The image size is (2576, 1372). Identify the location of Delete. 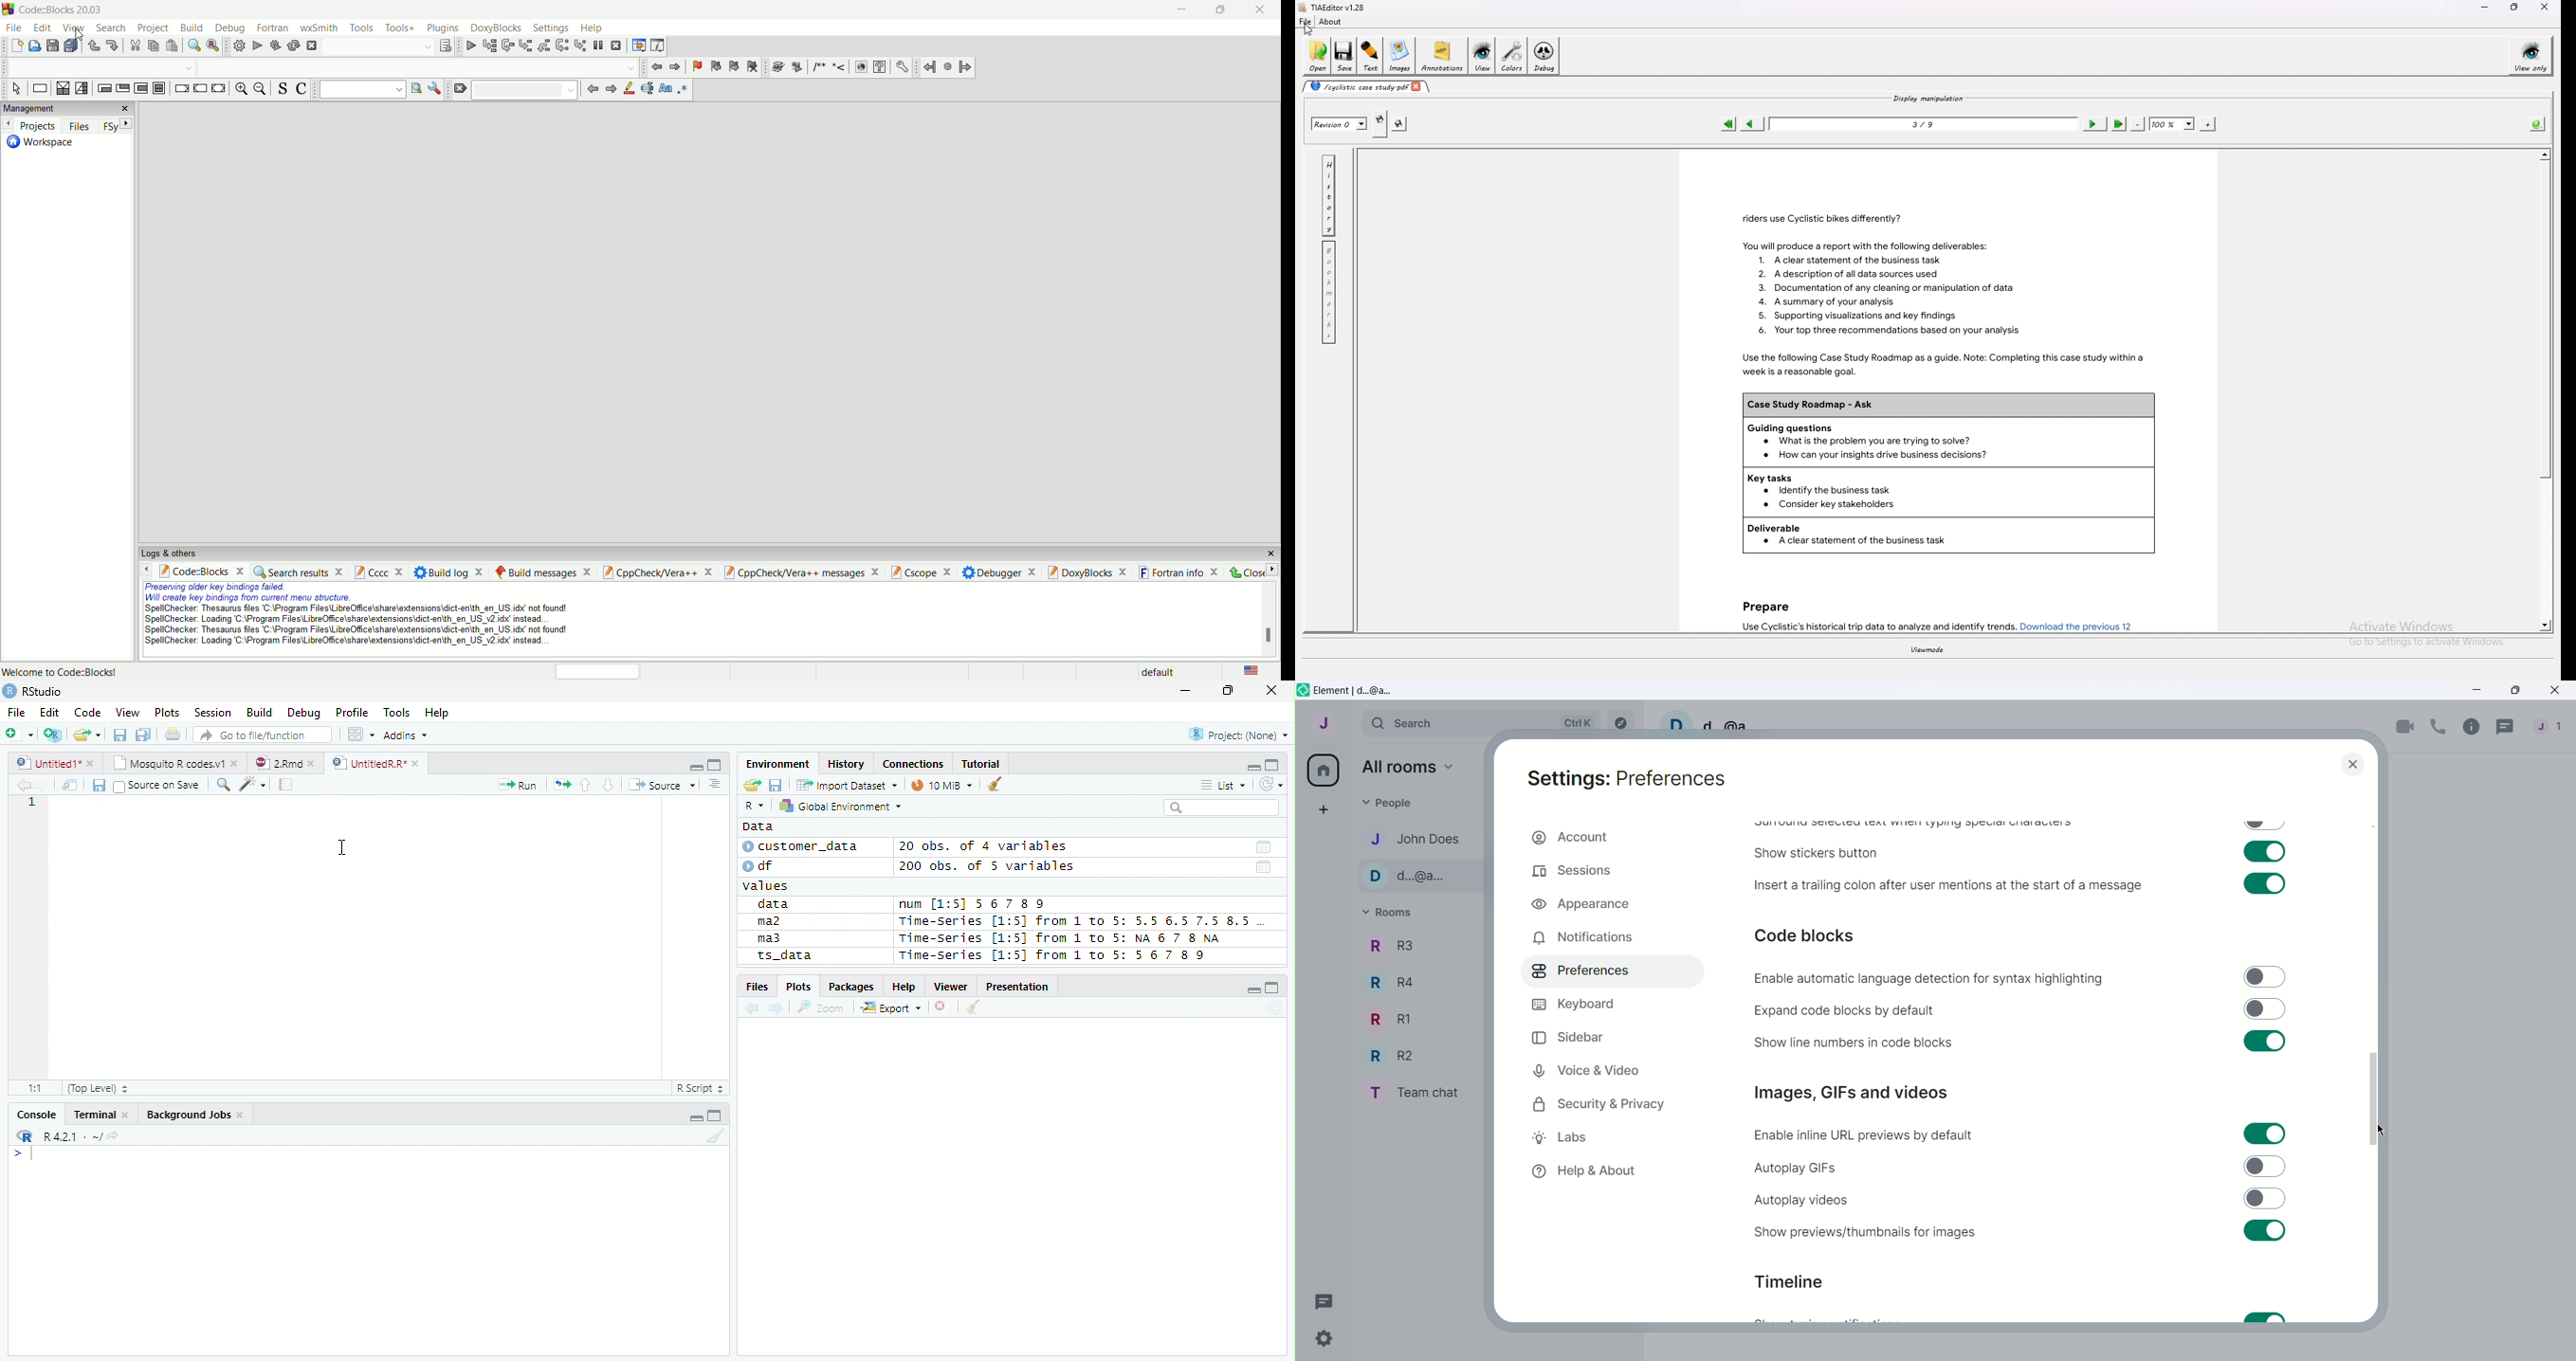
(943, 1007).